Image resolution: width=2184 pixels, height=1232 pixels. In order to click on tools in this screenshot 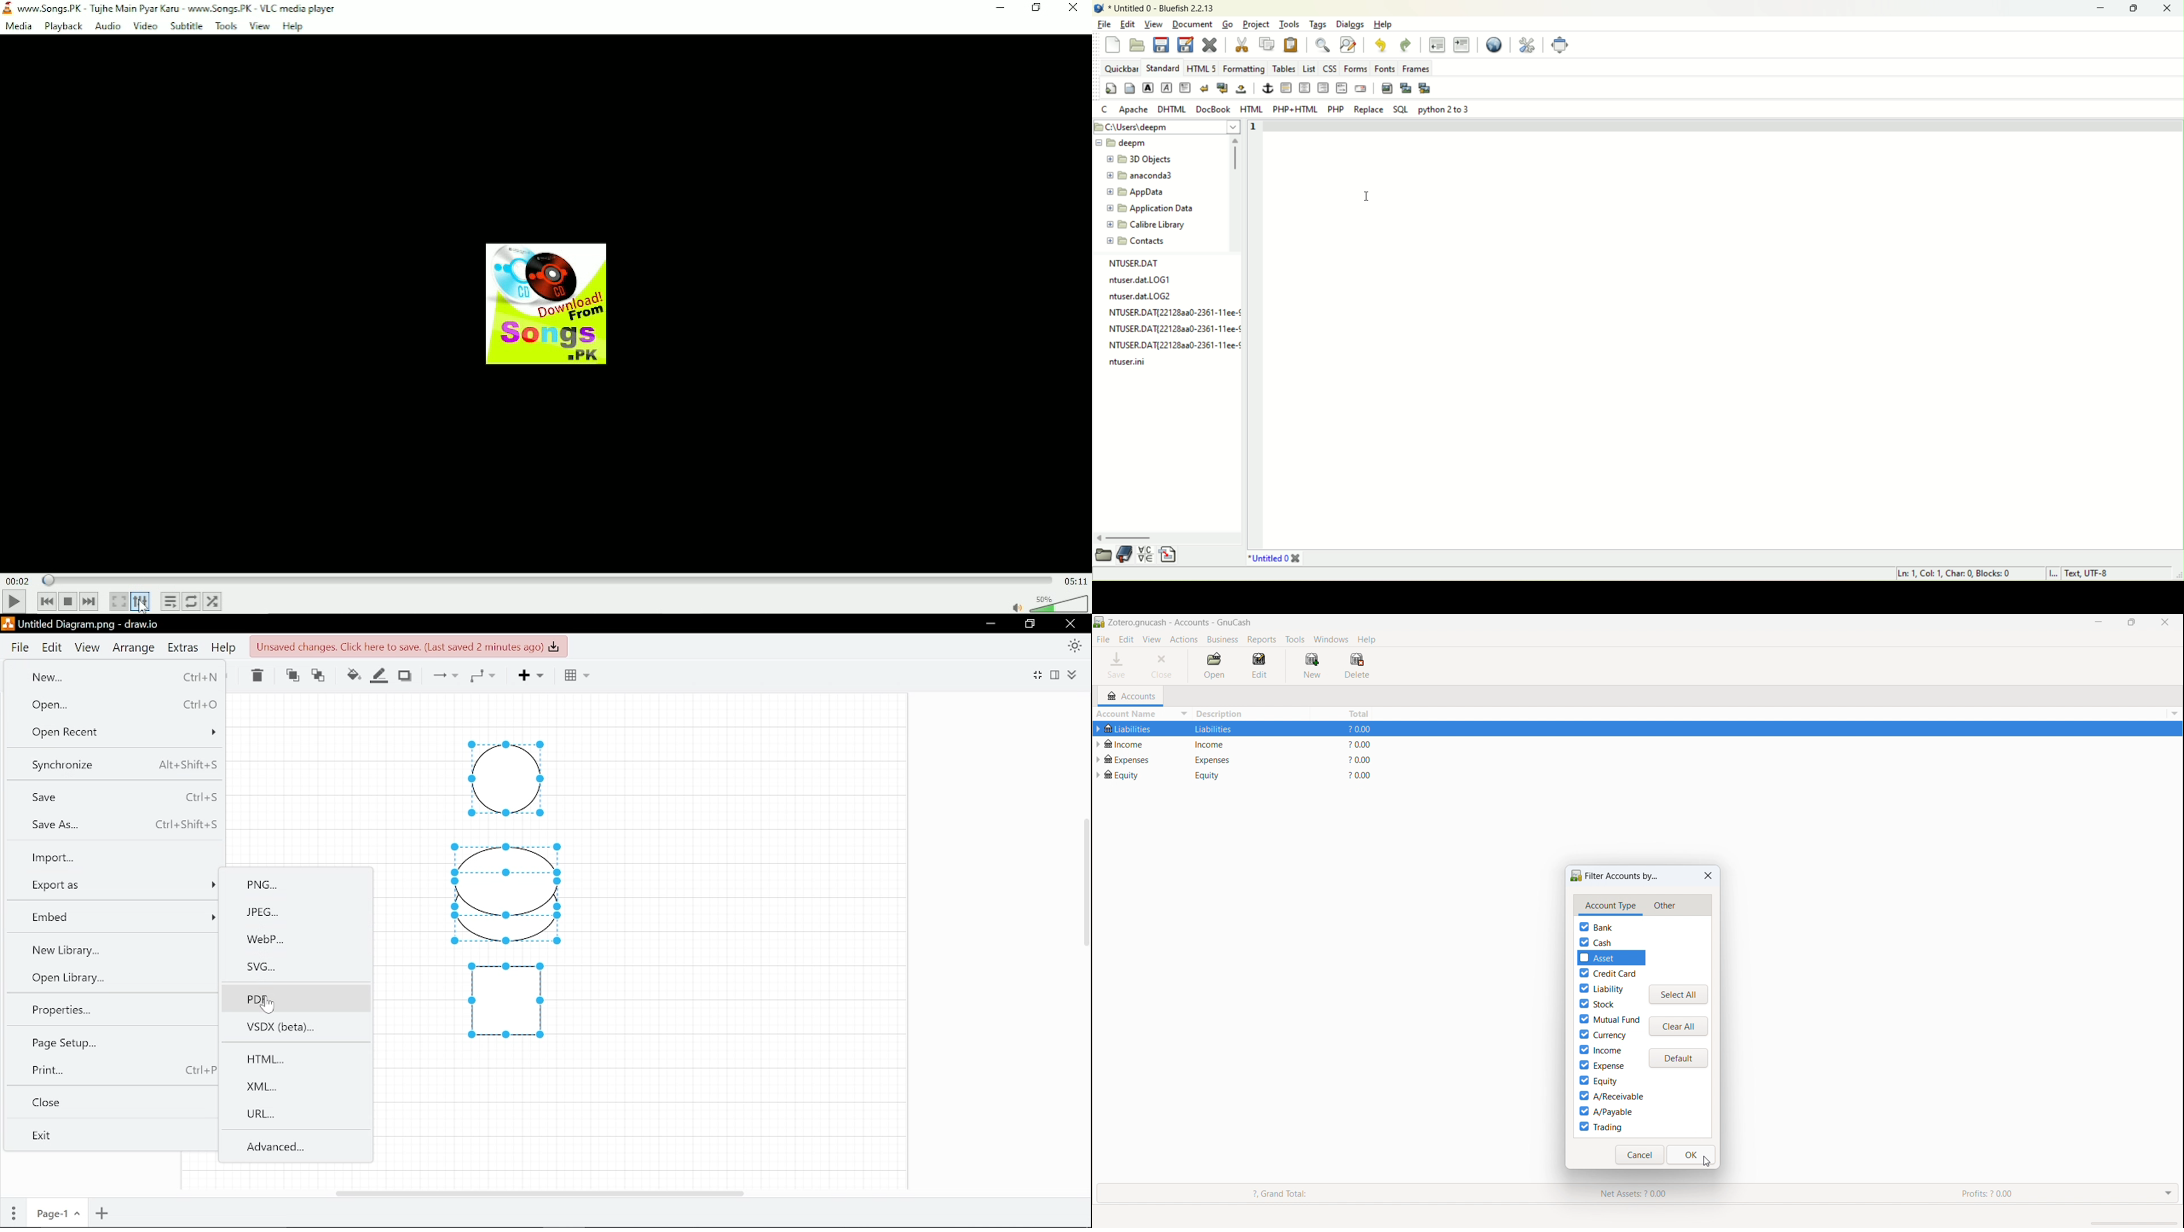, I will do `click(1295, 640)`.